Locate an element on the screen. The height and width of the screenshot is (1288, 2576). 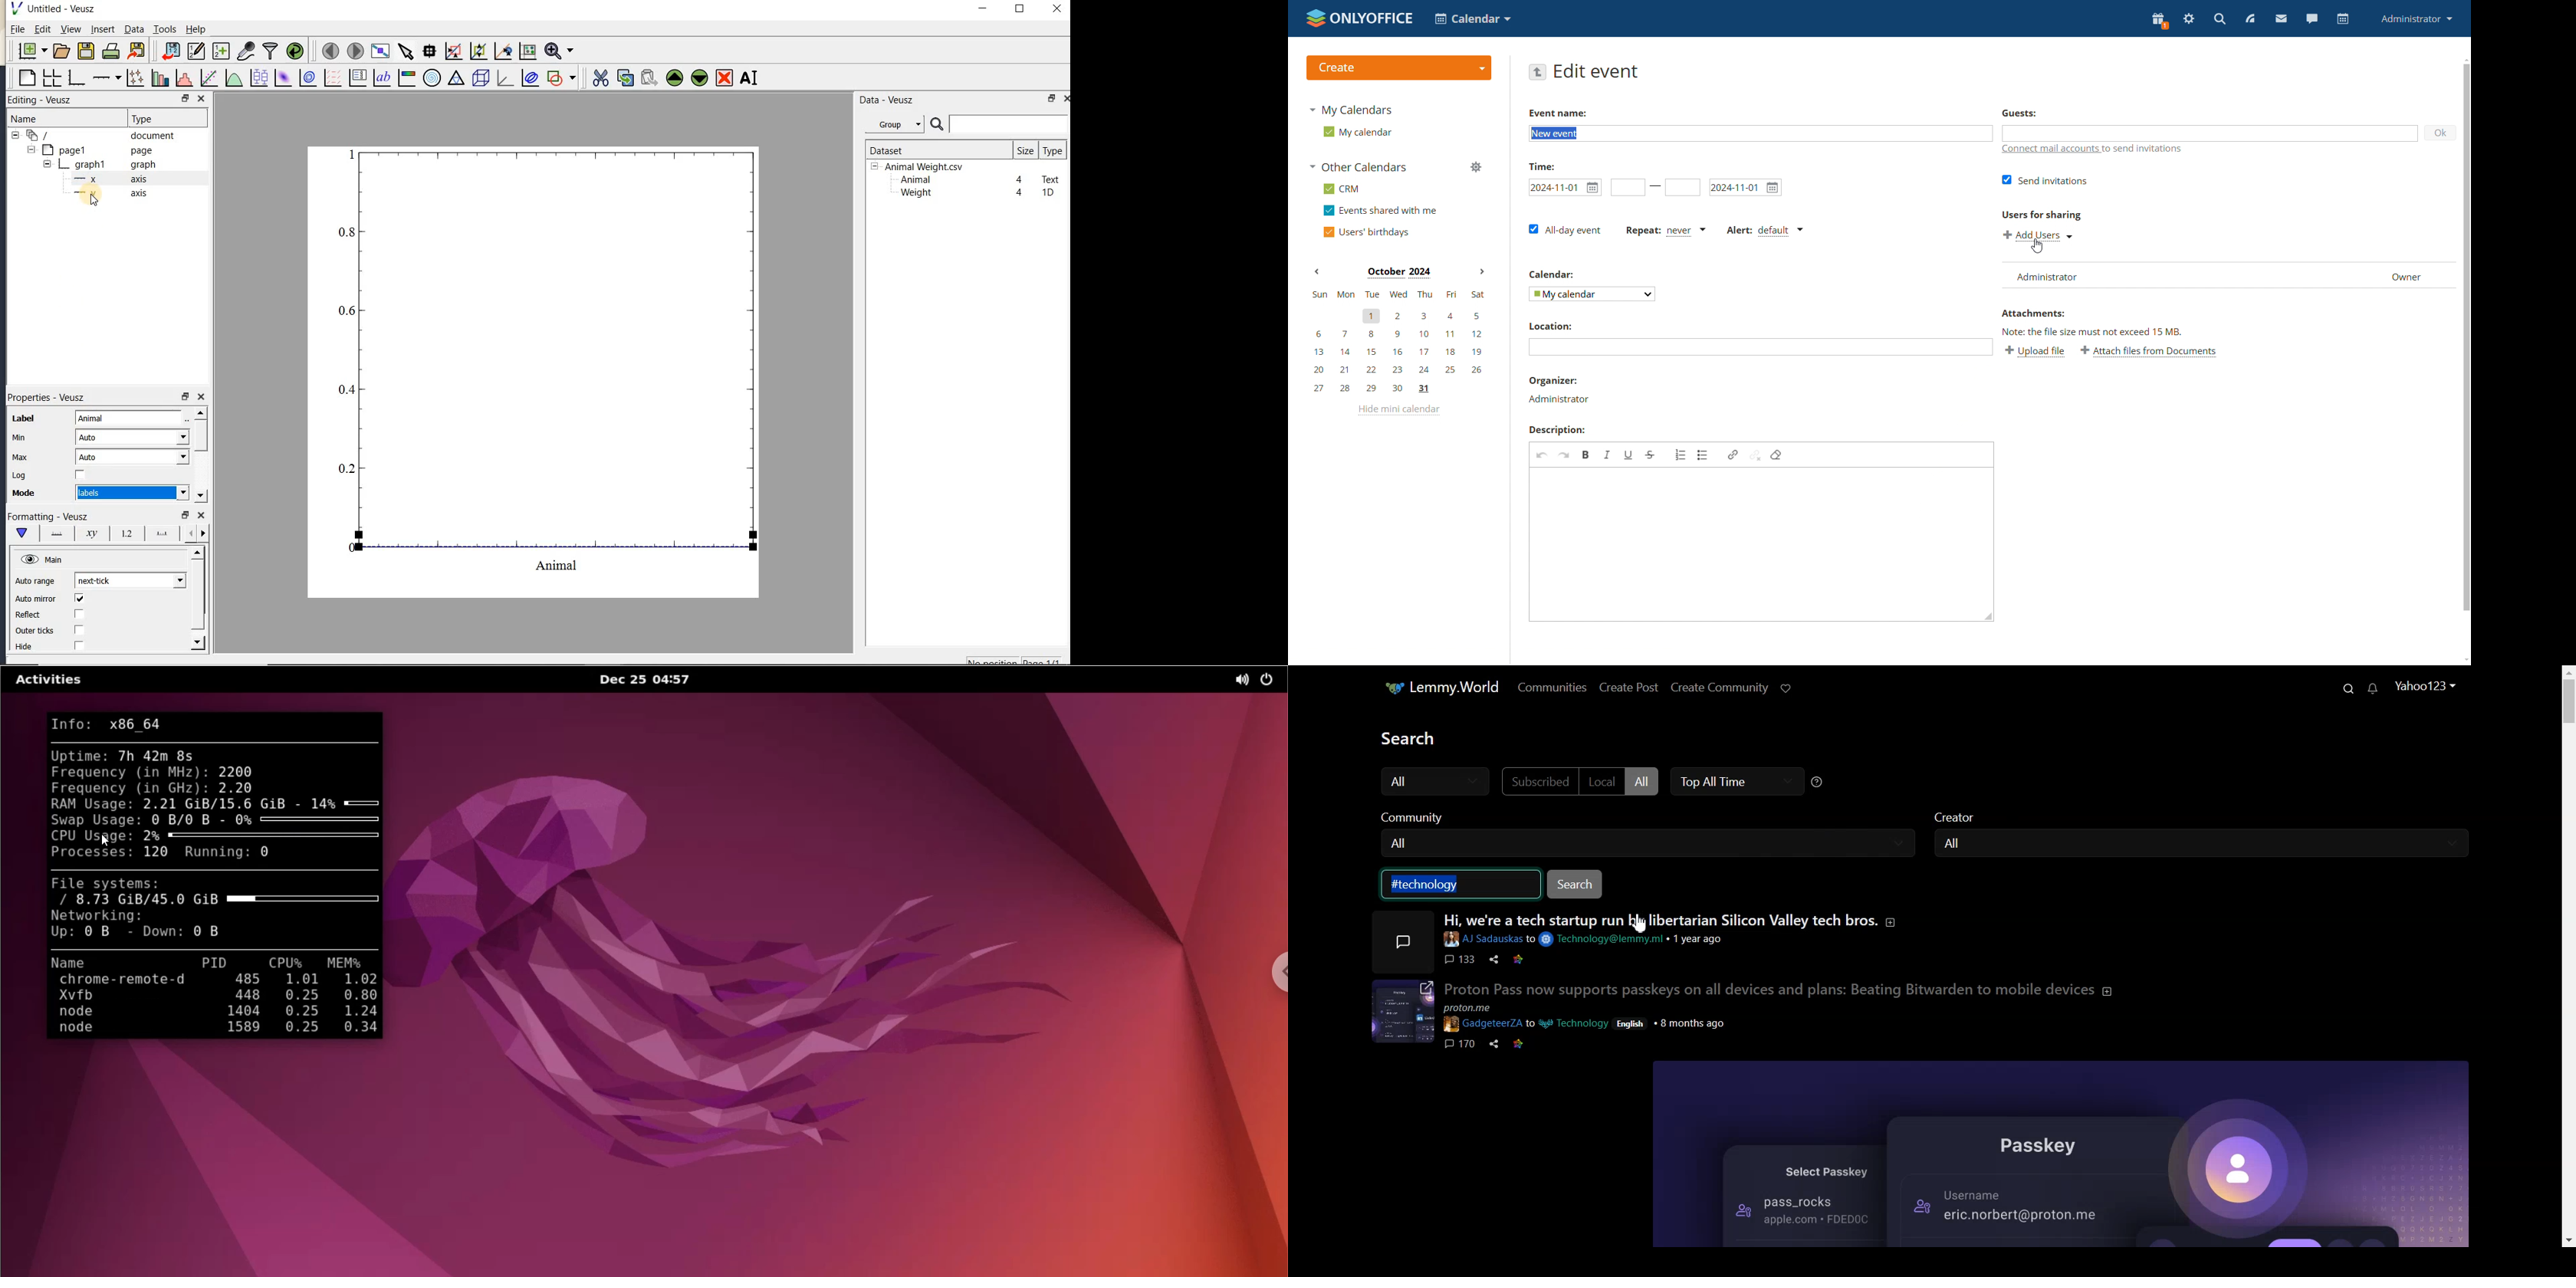
Animal is located at coordinates (915, 180).